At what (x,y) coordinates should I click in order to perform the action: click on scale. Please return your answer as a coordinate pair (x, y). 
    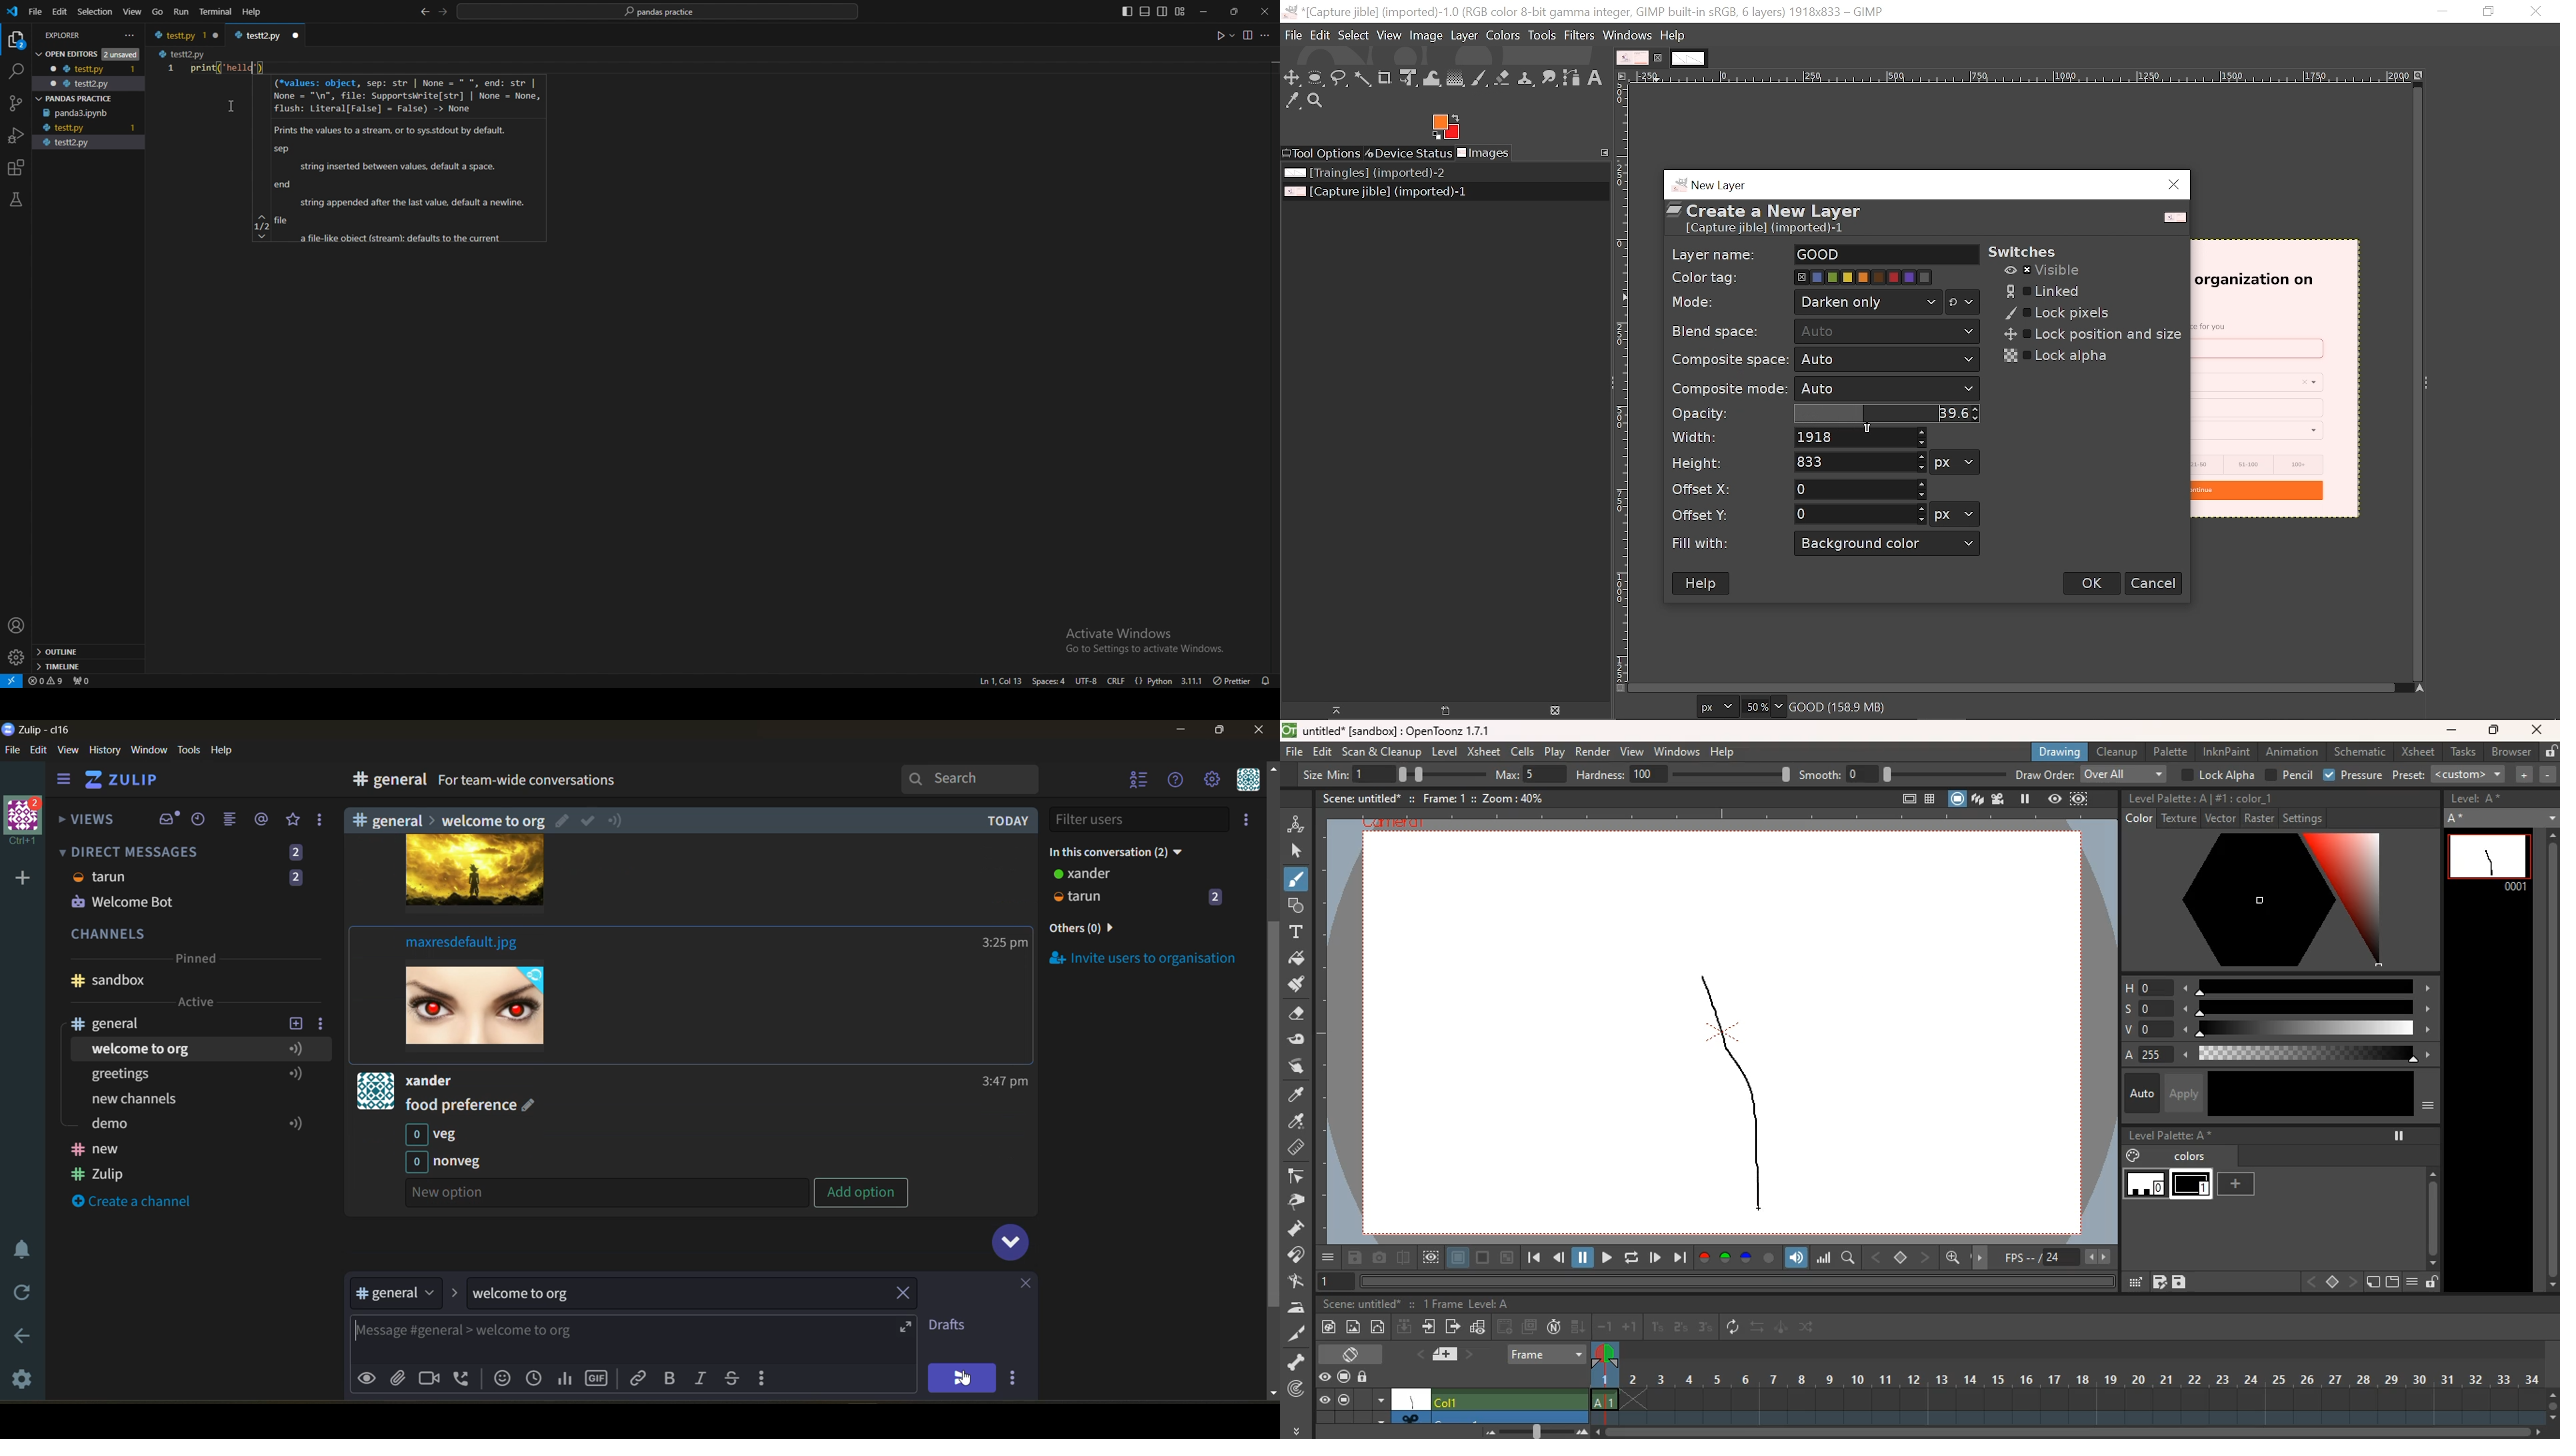
    Looking at the image, I should click on (2314, 1055).